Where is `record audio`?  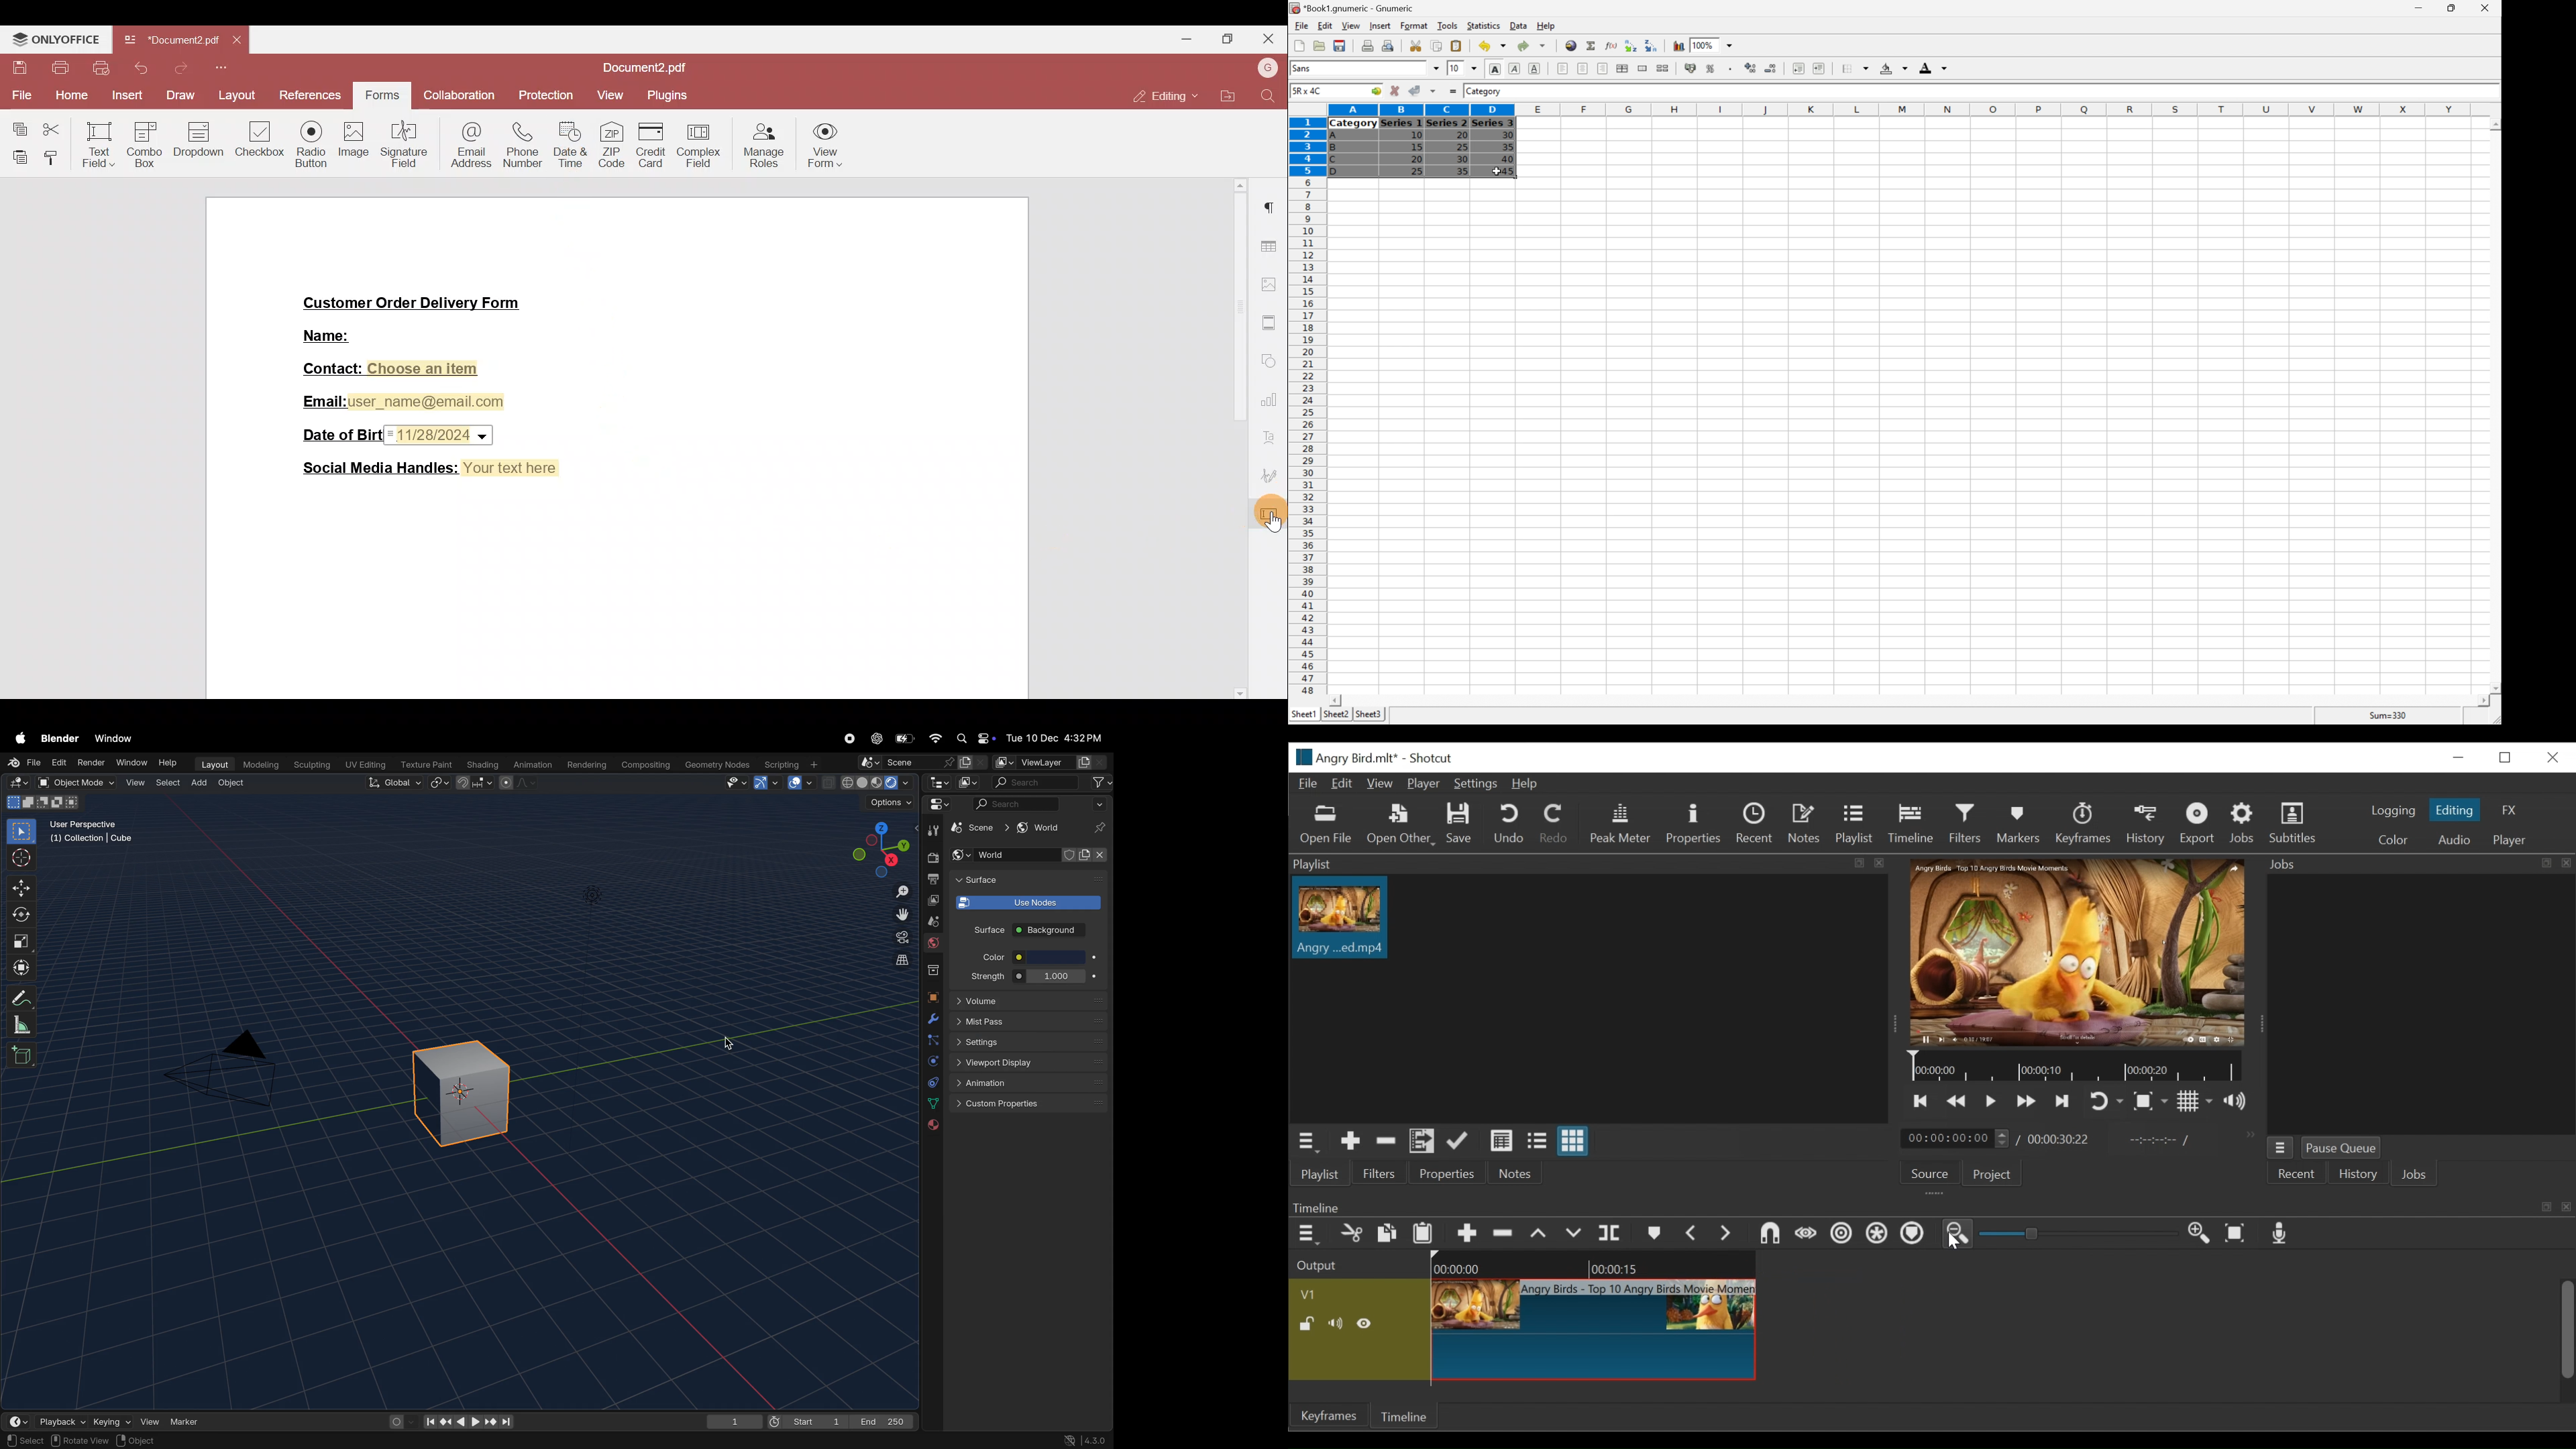 record audio is located at coordinates (2284, 1234).